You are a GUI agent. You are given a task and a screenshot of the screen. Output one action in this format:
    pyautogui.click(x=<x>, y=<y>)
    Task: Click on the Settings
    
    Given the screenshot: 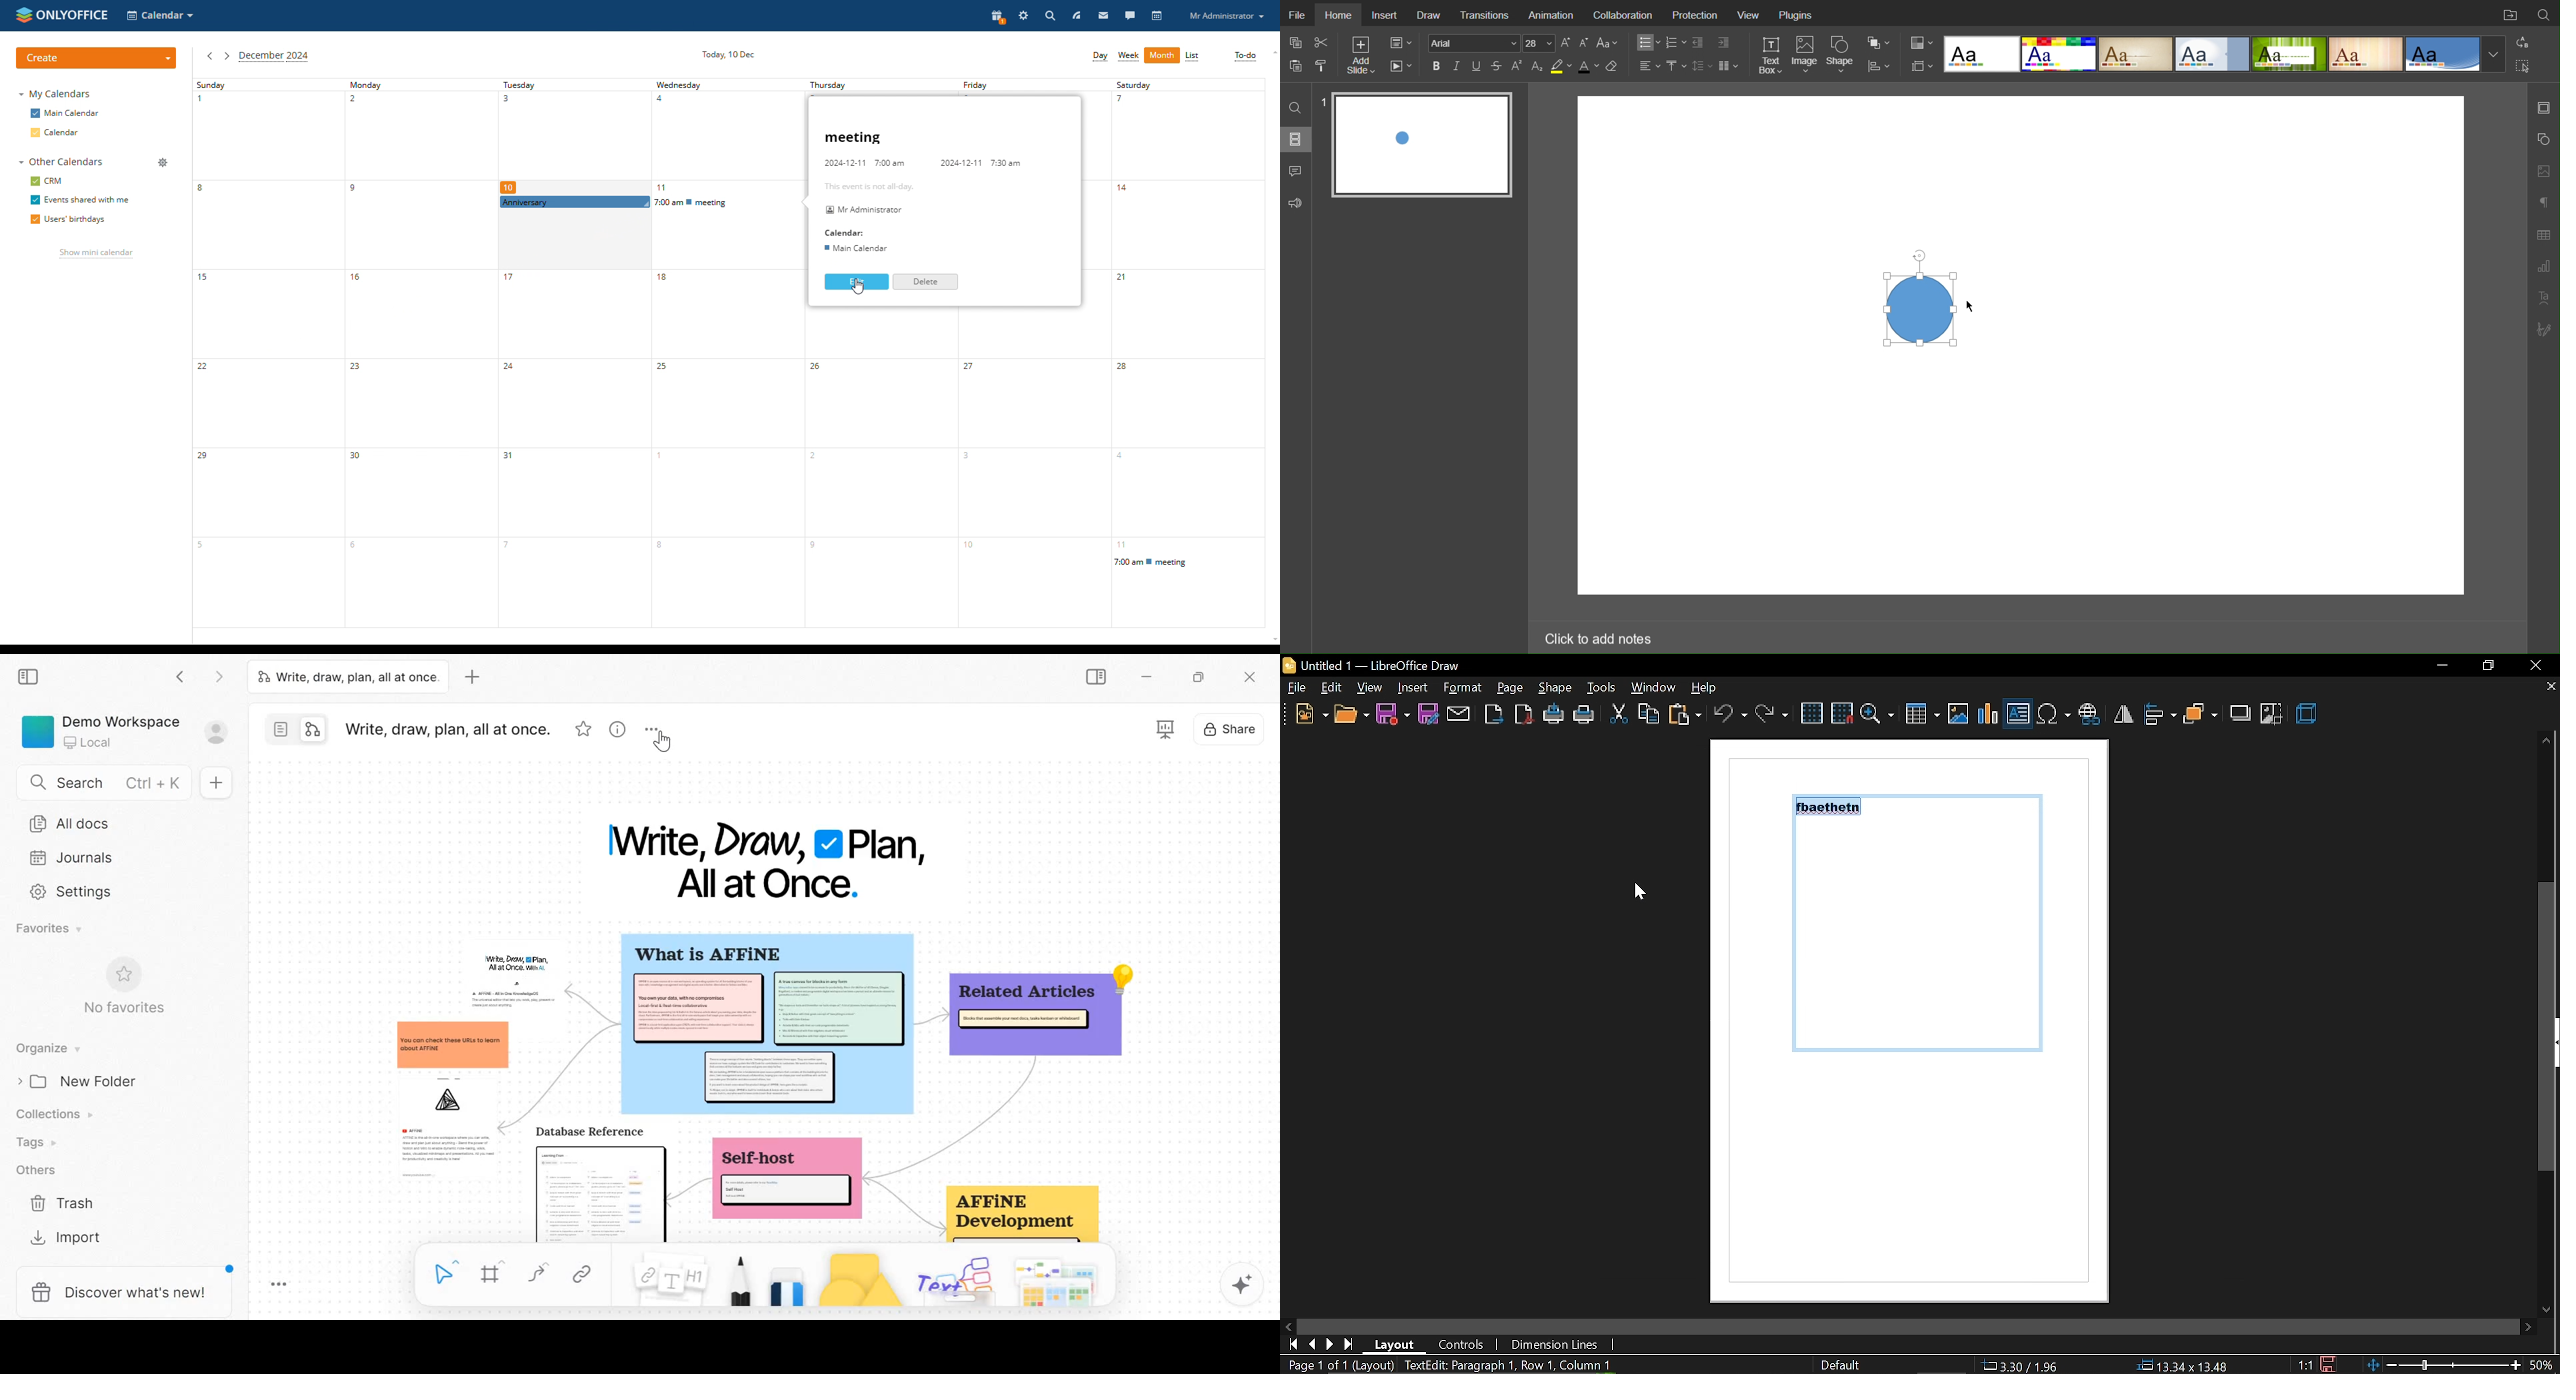 What is the action you would take?
    pyautogui.click(x=70, y=893)
    